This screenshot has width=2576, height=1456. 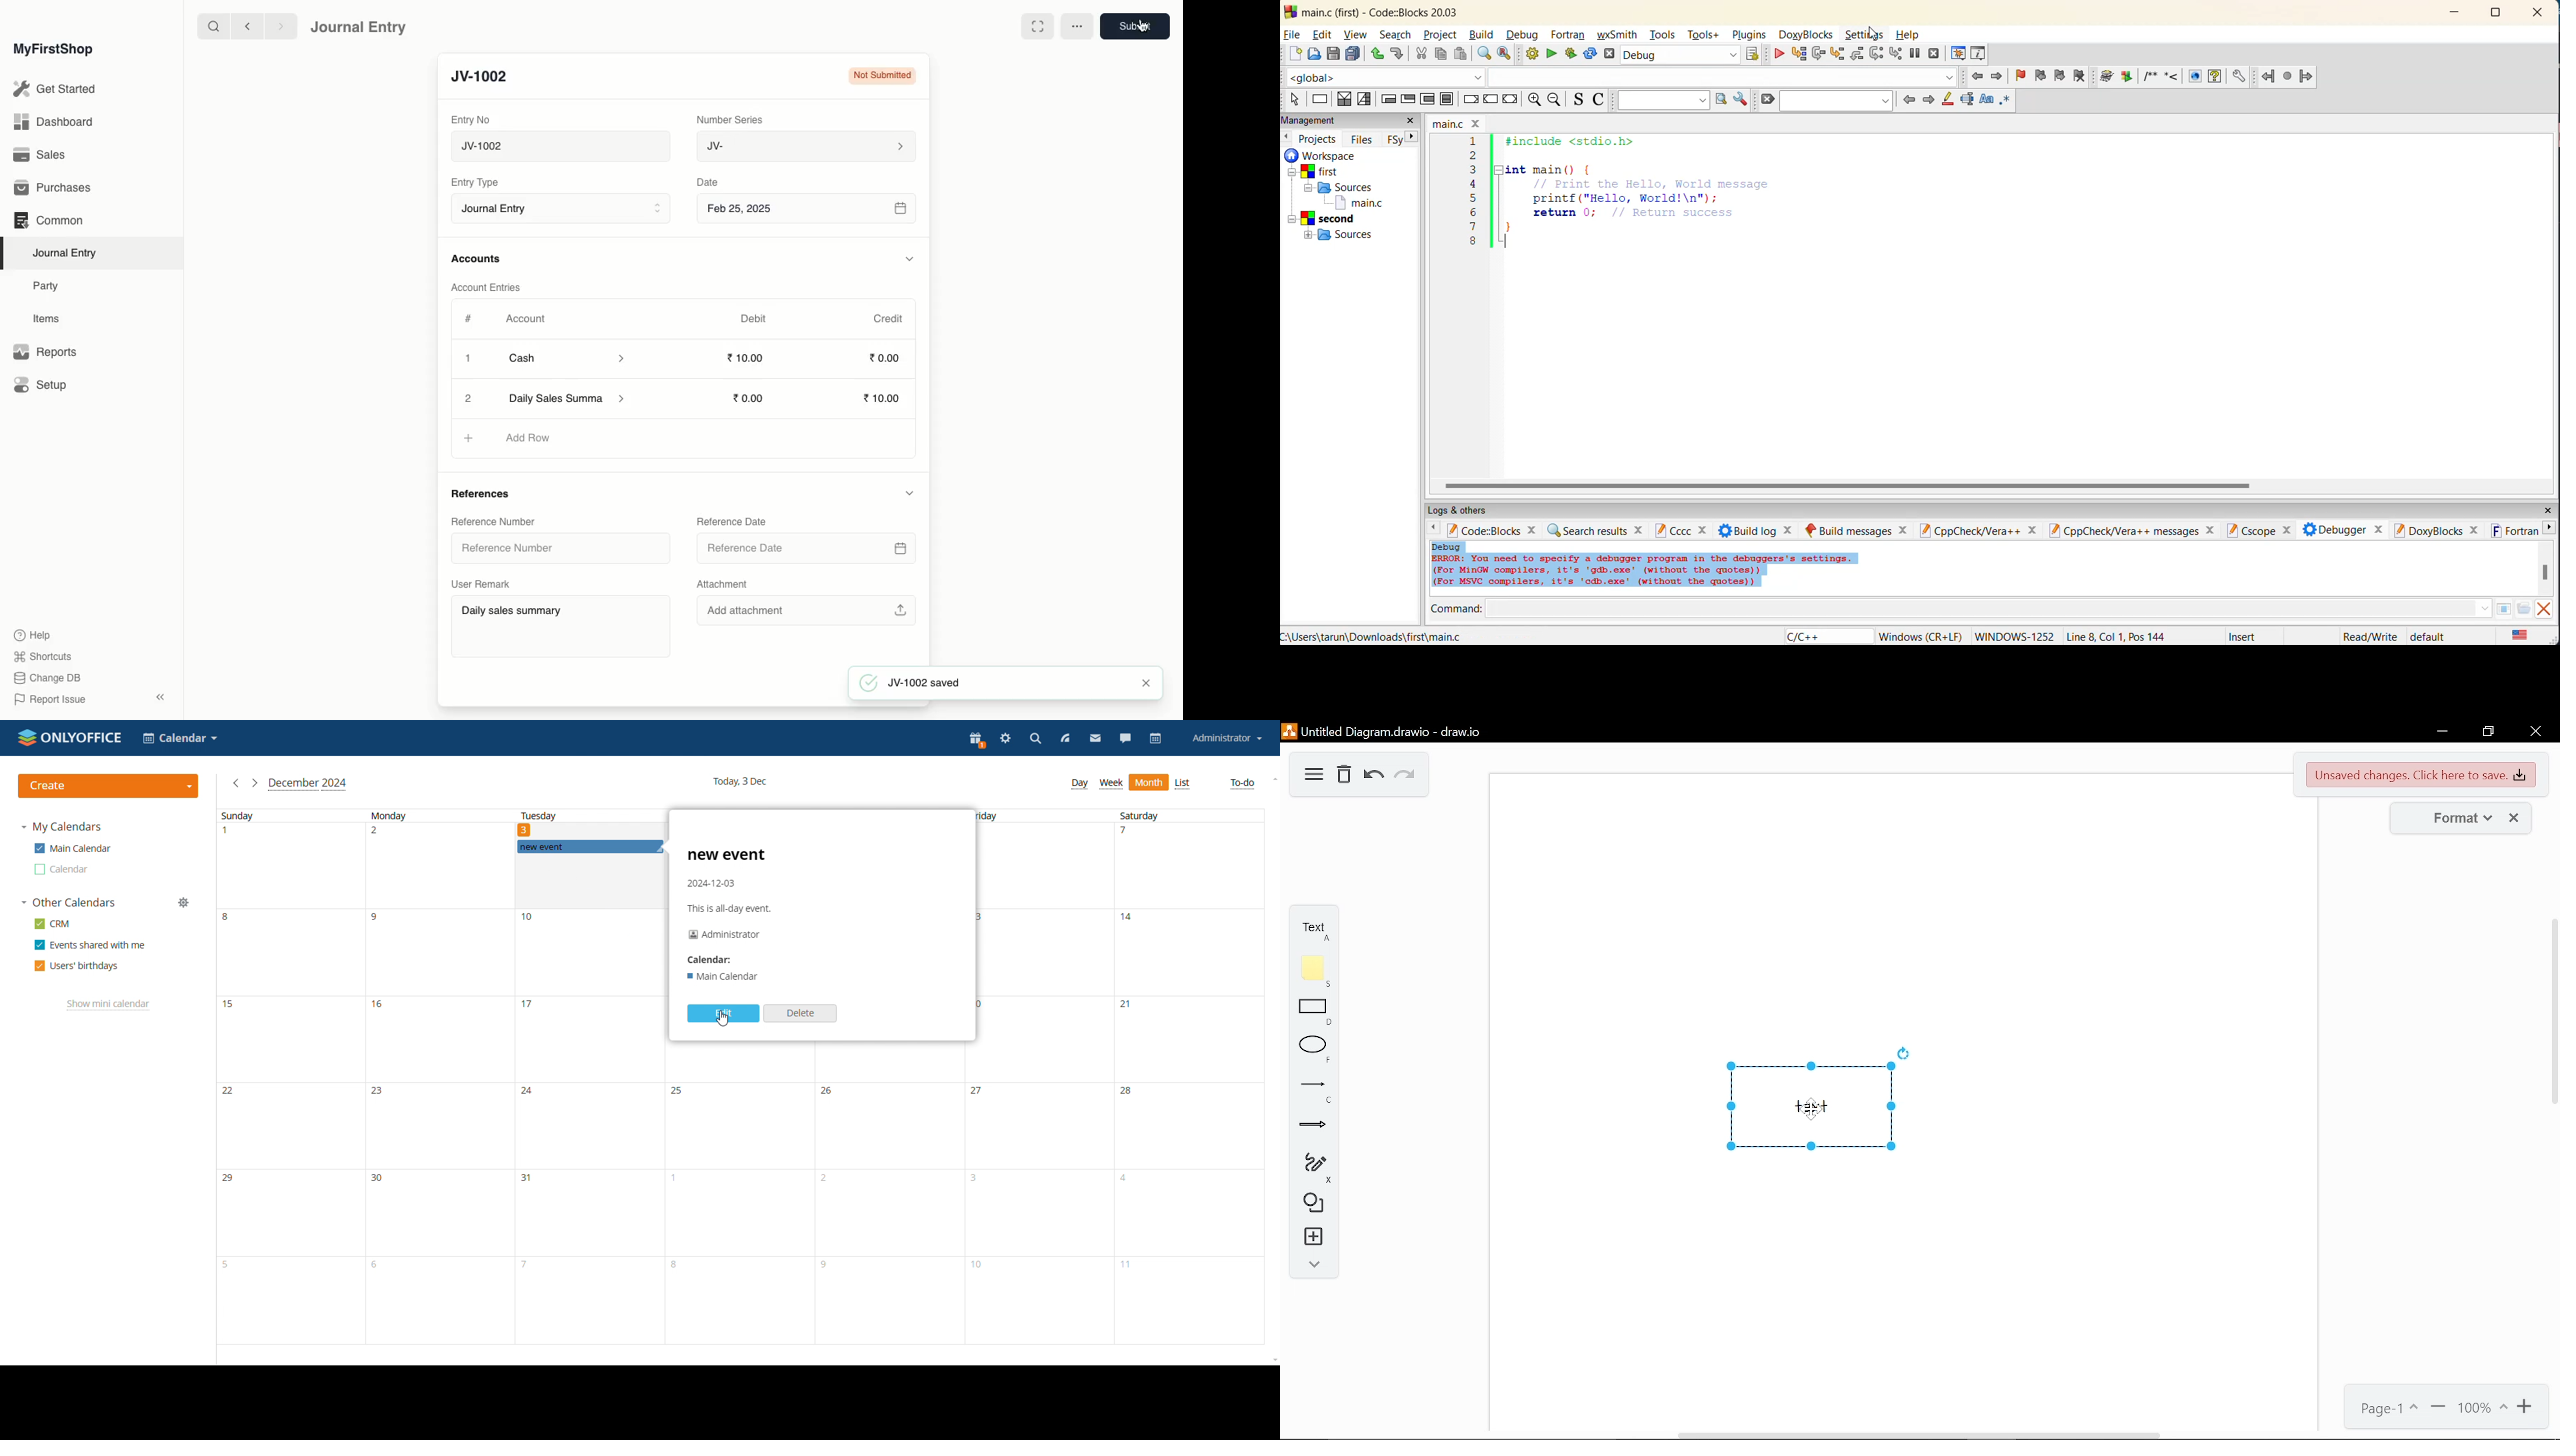 What do you see at coordinates (1505, 55) in the screenshot?
I see `replace` at bounding box center [1505, 55].